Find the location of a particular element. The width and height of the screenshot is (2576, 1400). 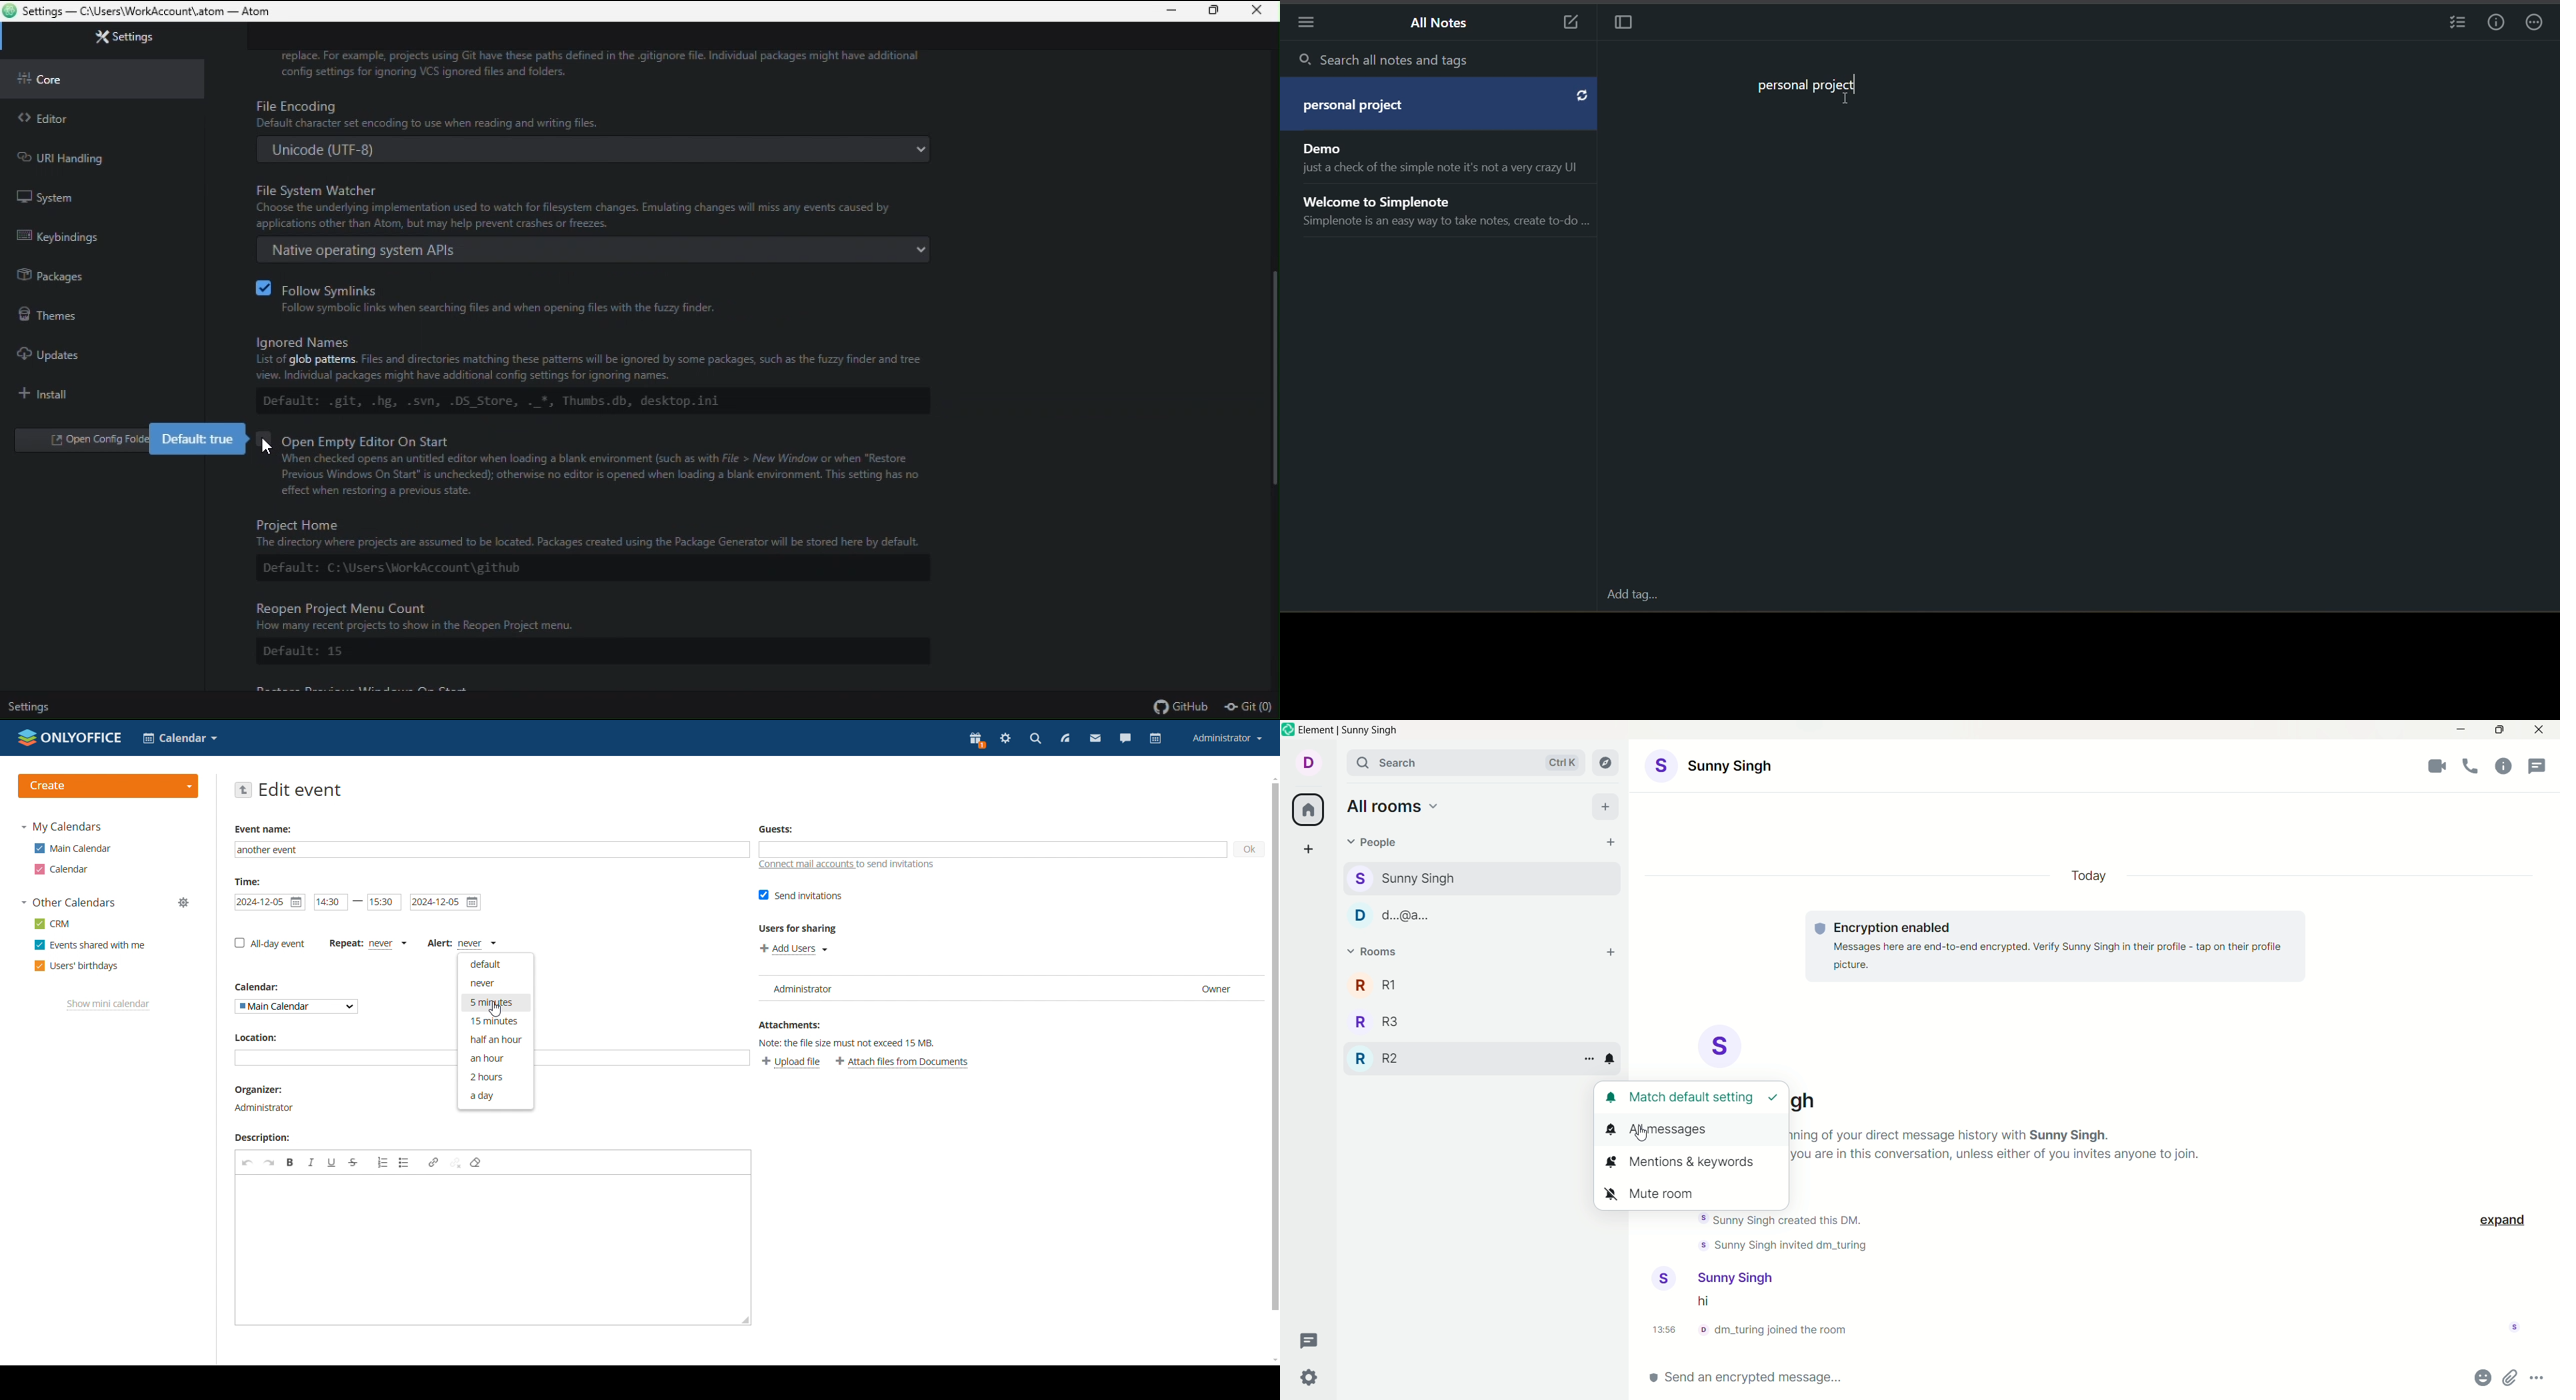

explore rooms is located at coordinates (1609, 762).